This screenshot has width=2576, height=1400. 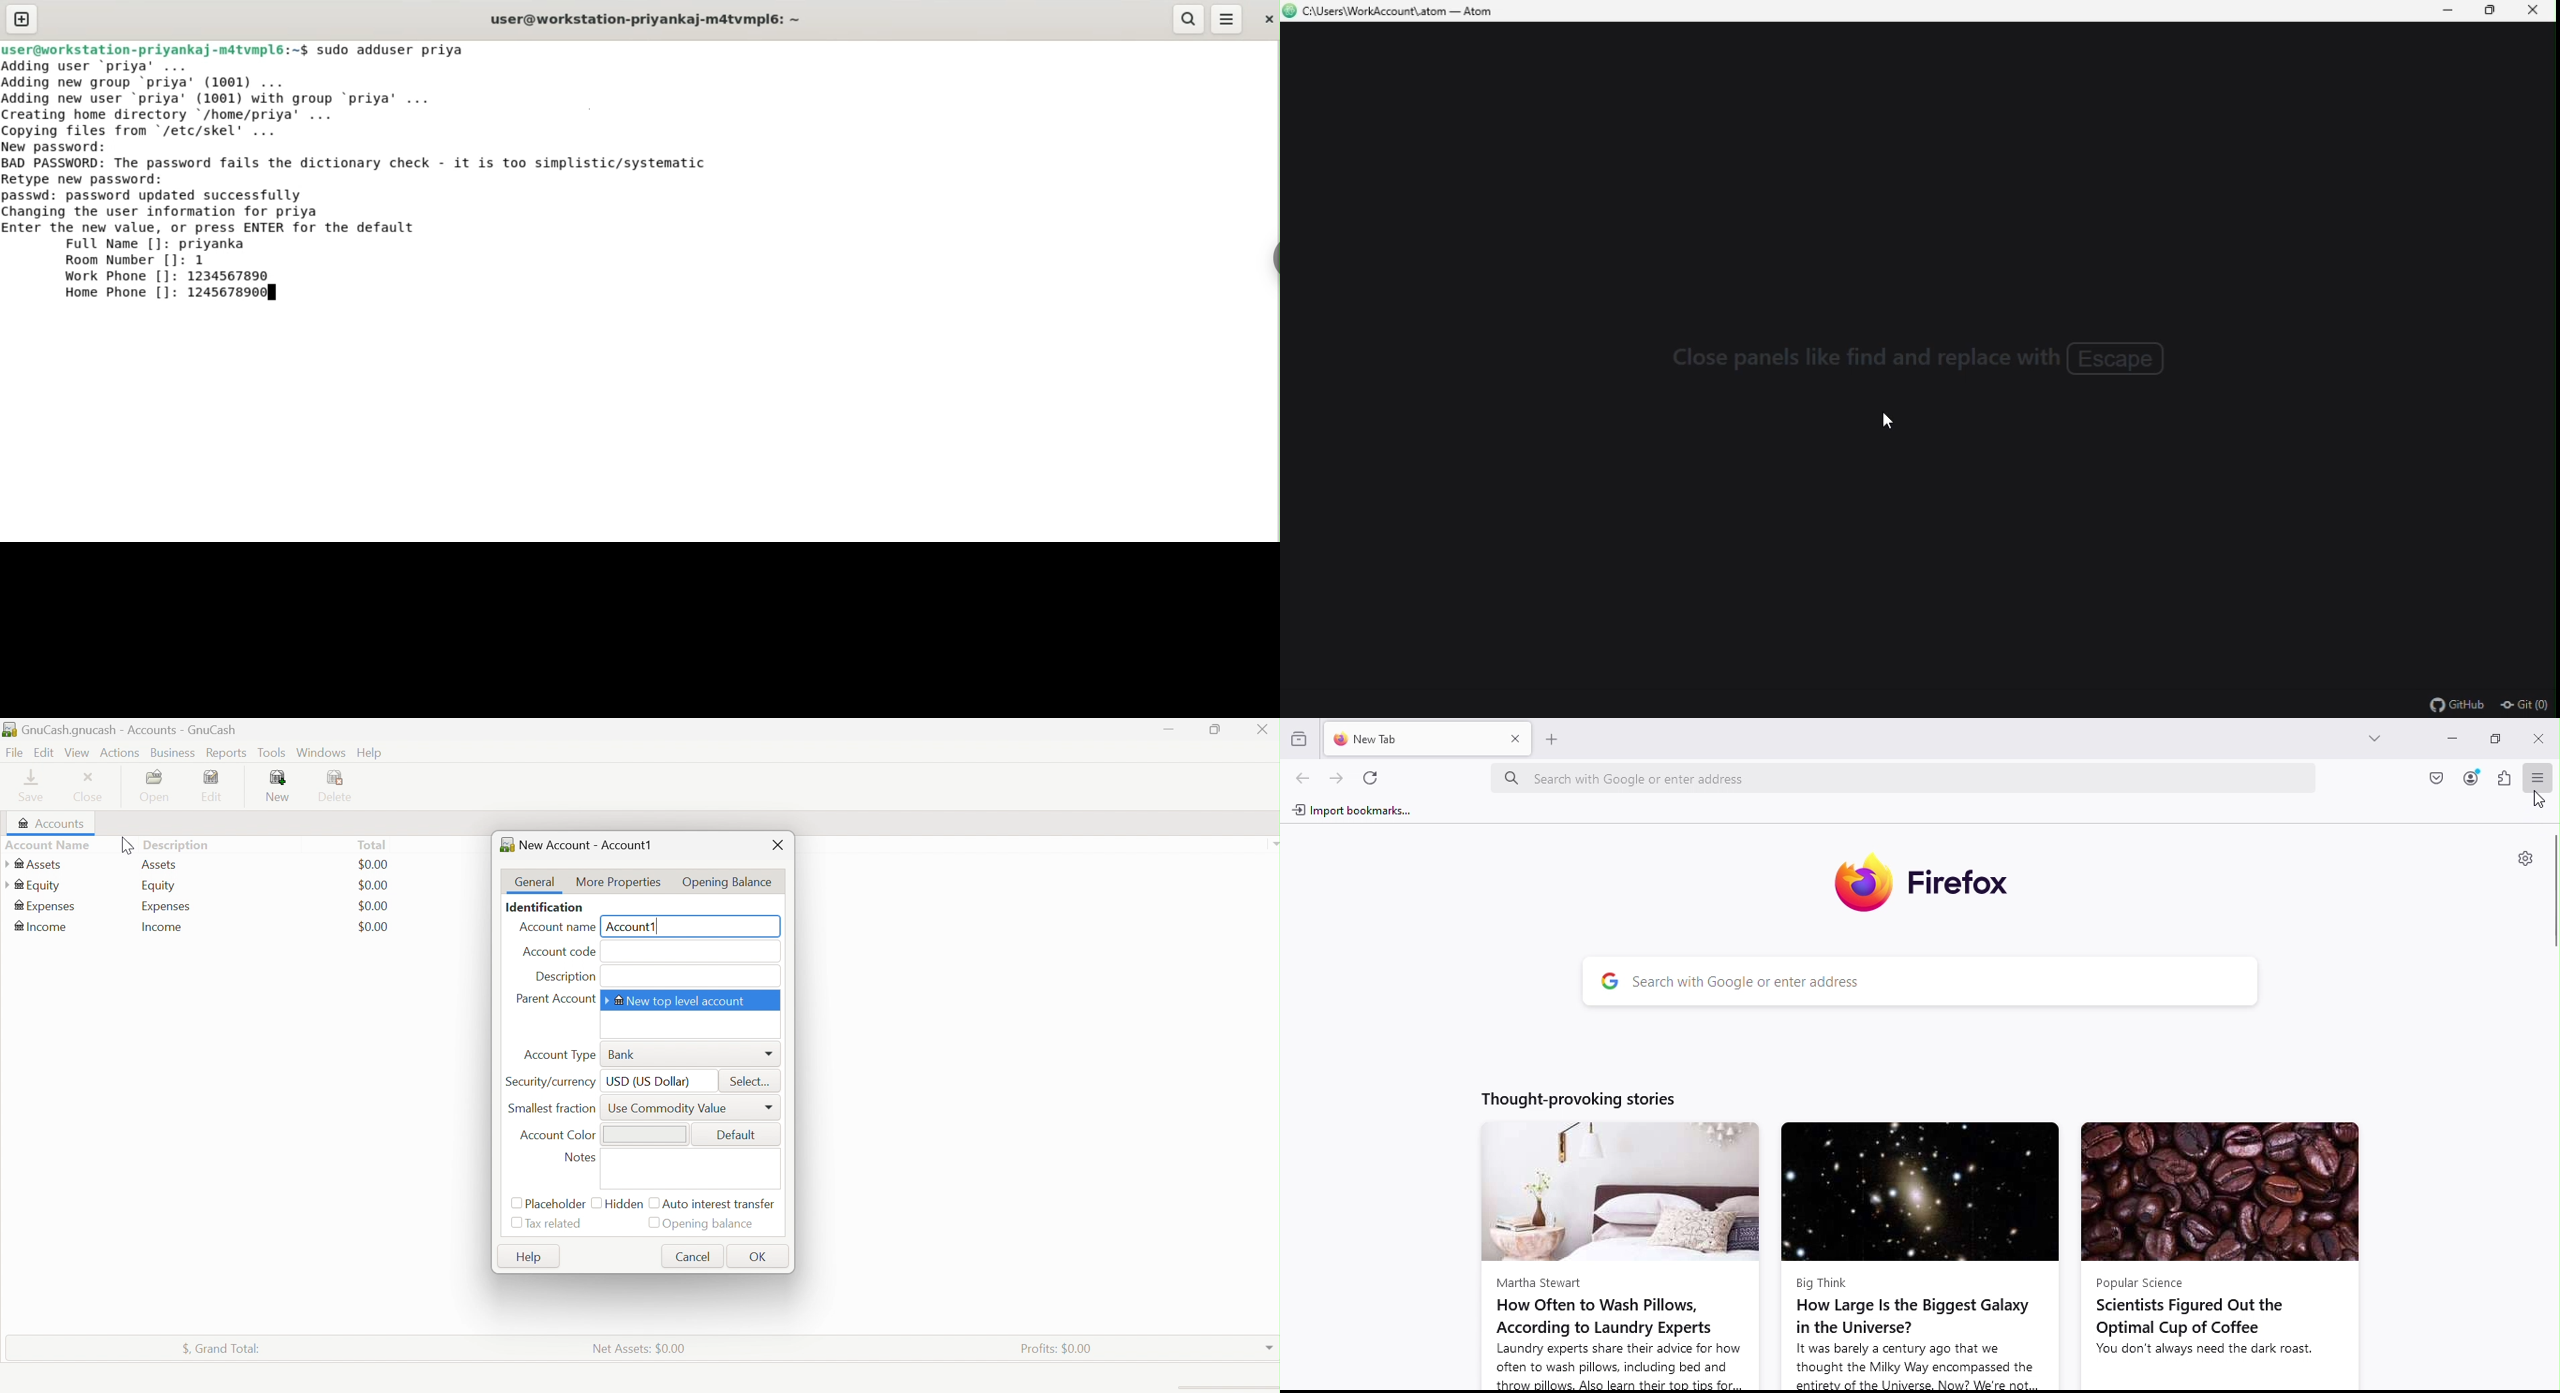 What do you see at coordinates (1212, 729) in the screenshot?
I see `Restore Down` at bounding box center [1212, 729].